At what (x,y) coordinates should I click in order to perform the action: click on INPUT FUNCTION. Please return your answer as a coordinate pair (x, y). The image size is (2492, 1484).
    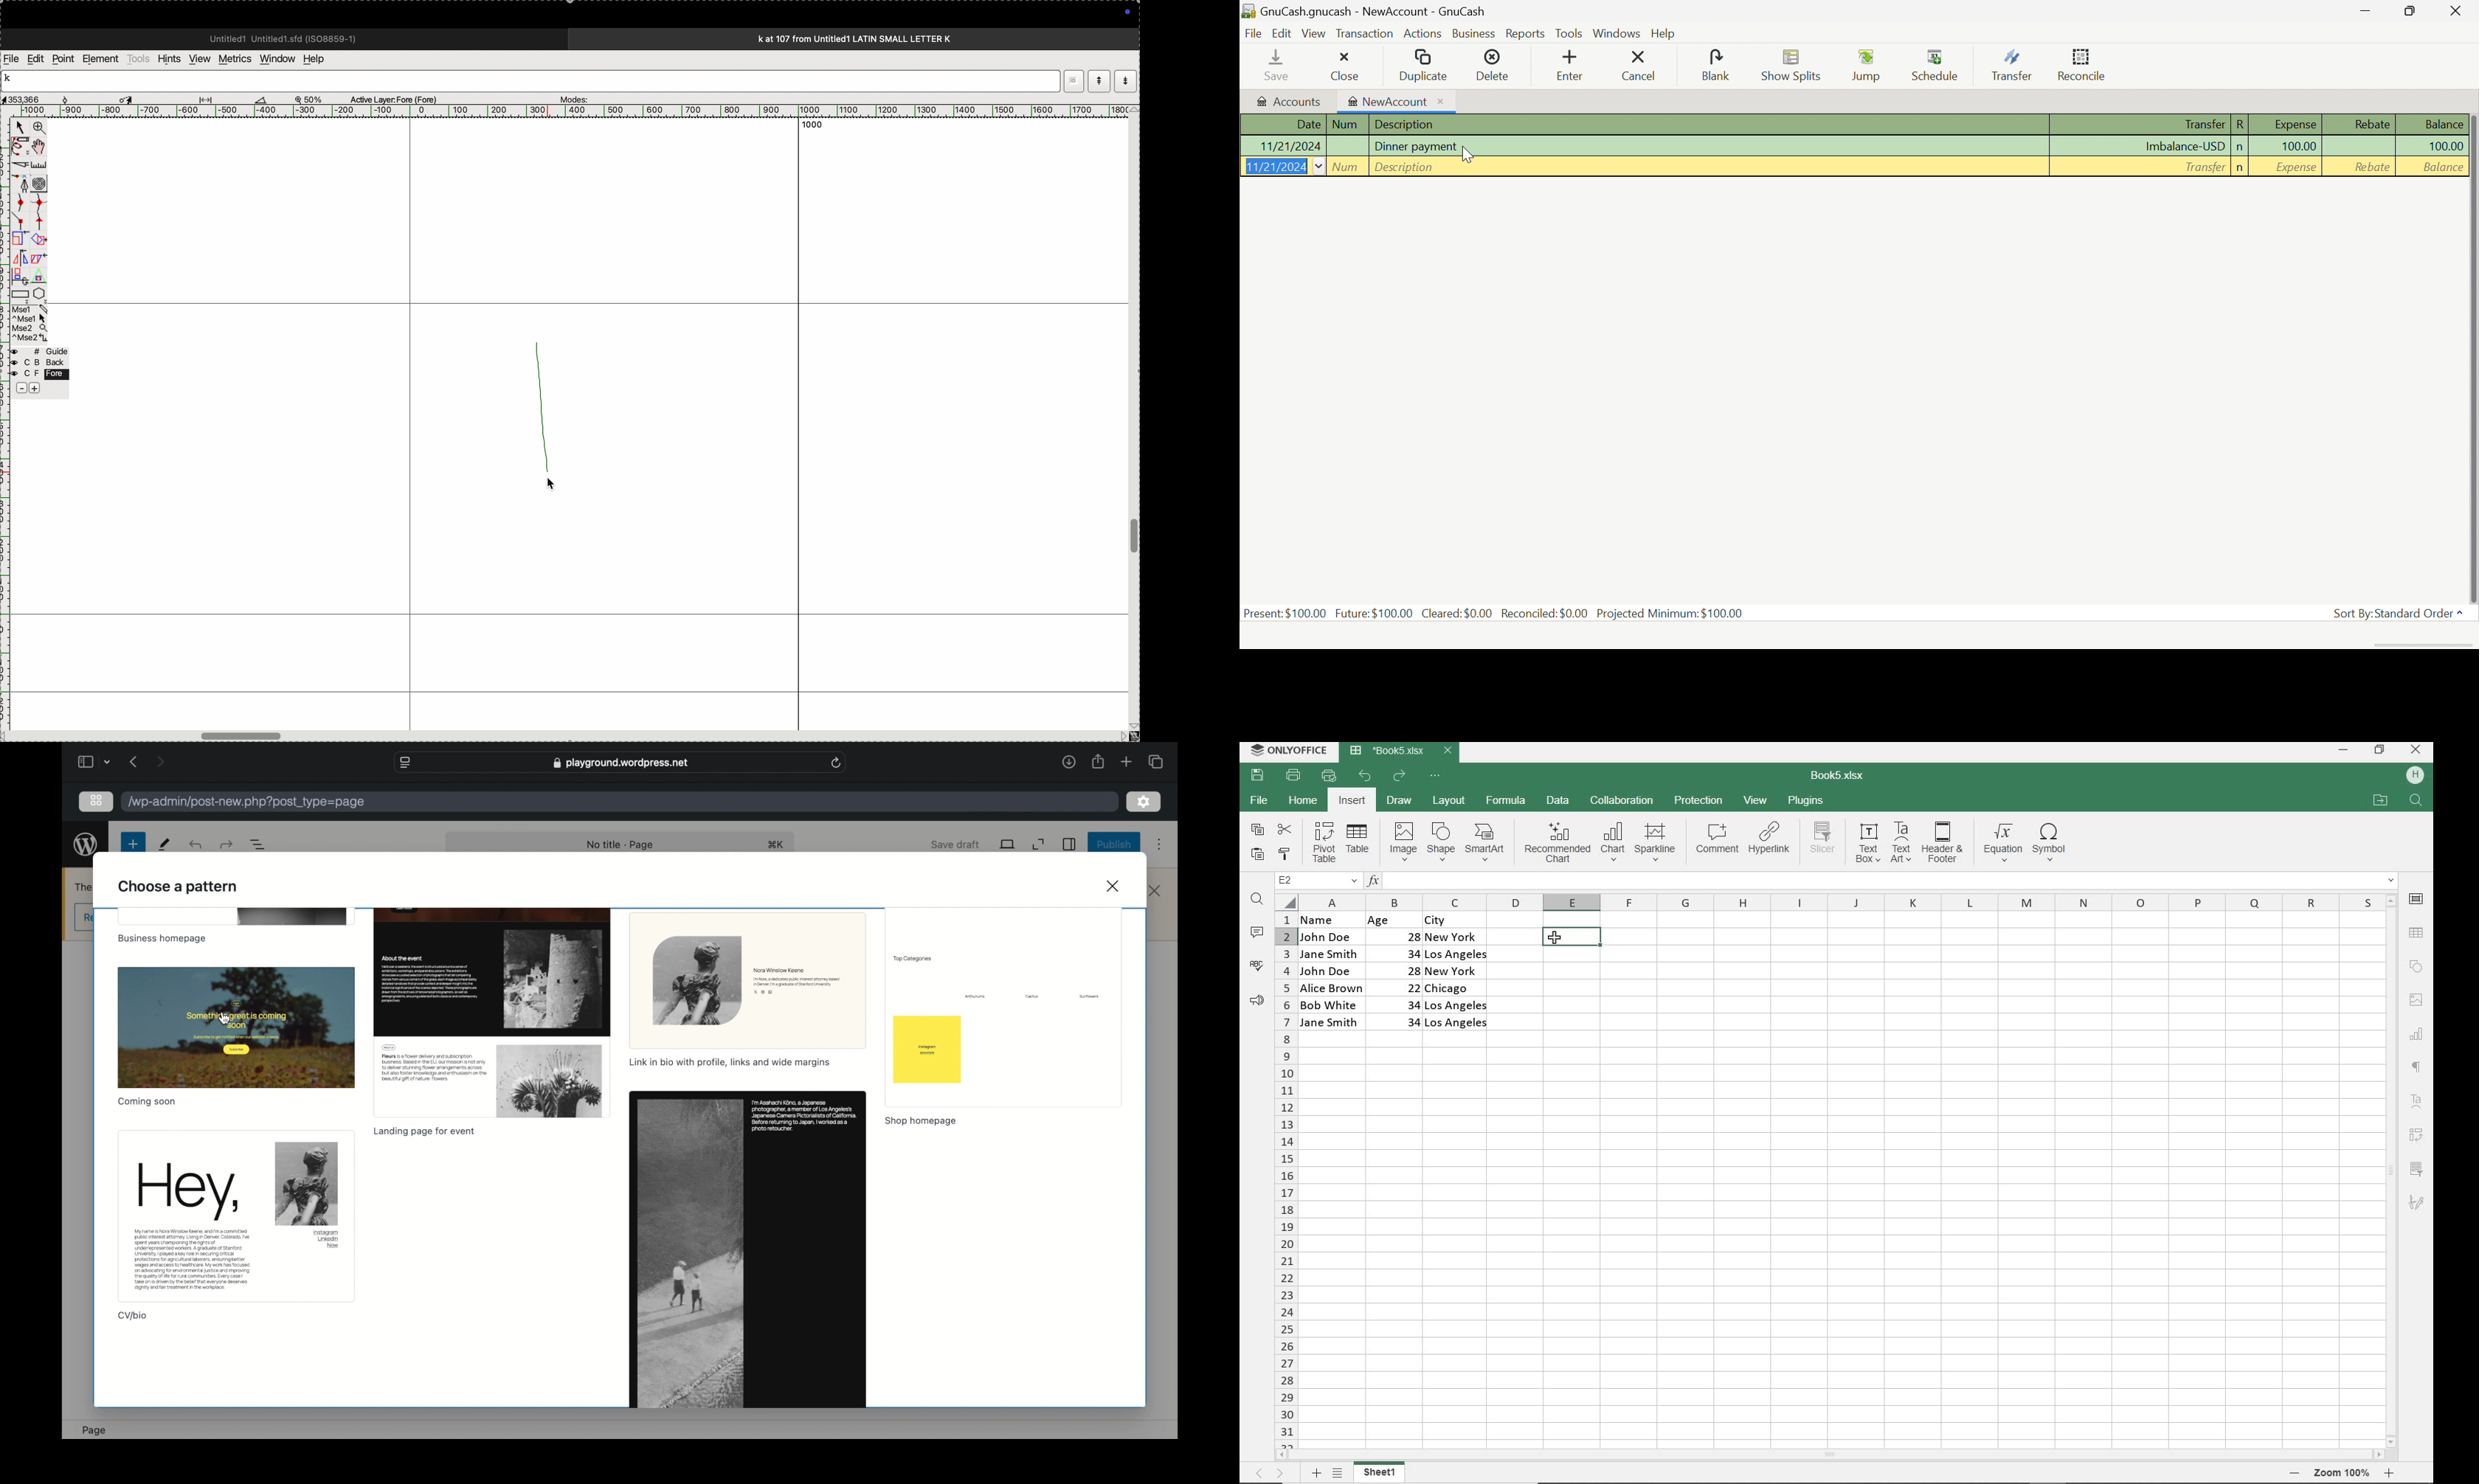
    Looking at the image, I should click on (1881, 878).